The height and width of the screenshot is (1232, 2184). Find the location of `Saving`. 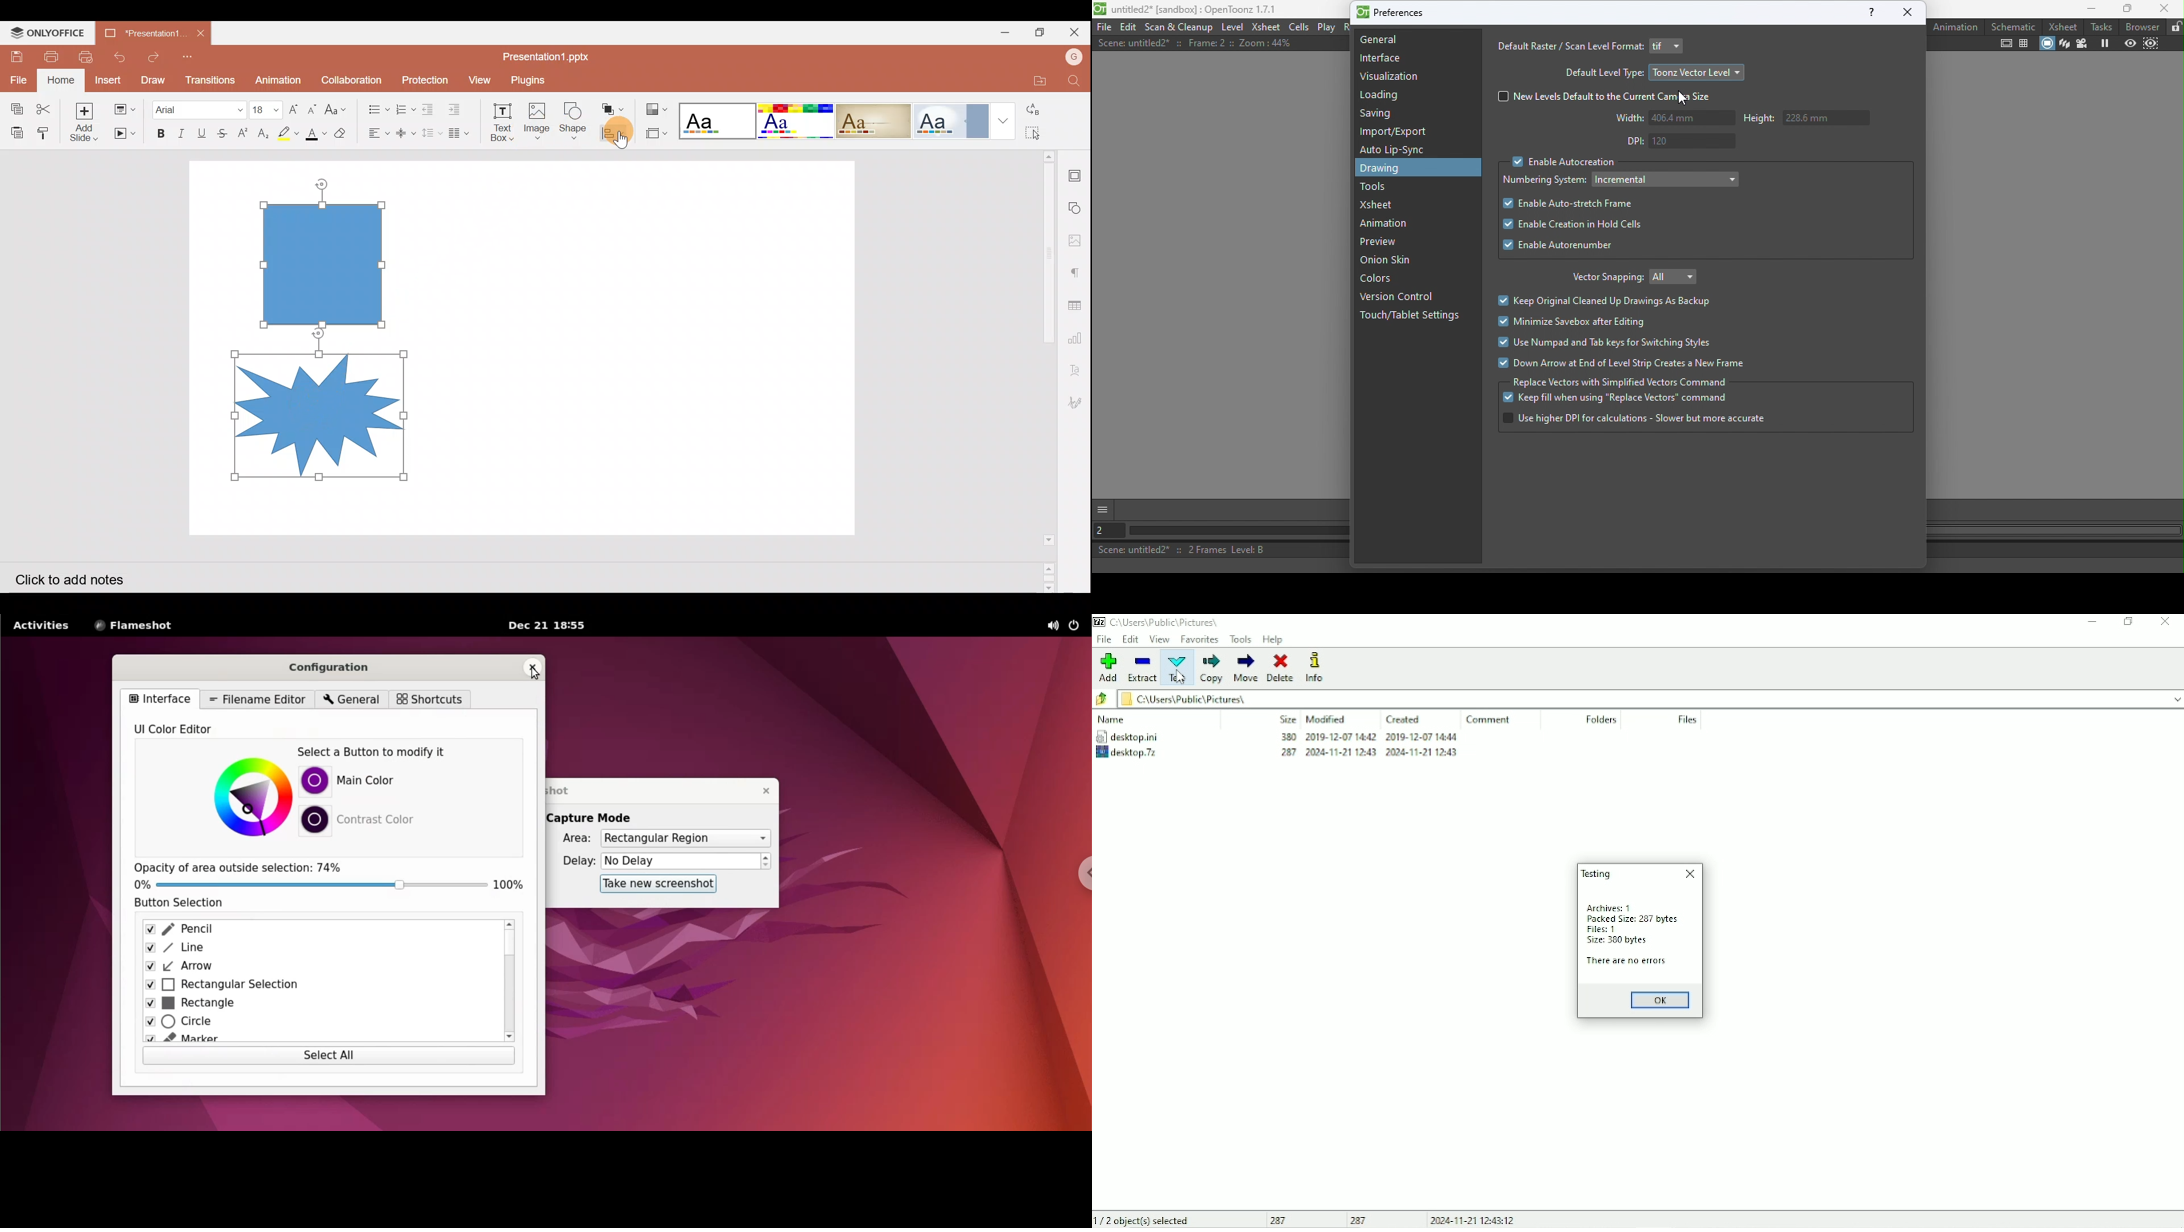

Saving is located at coordinates (1381, 117).